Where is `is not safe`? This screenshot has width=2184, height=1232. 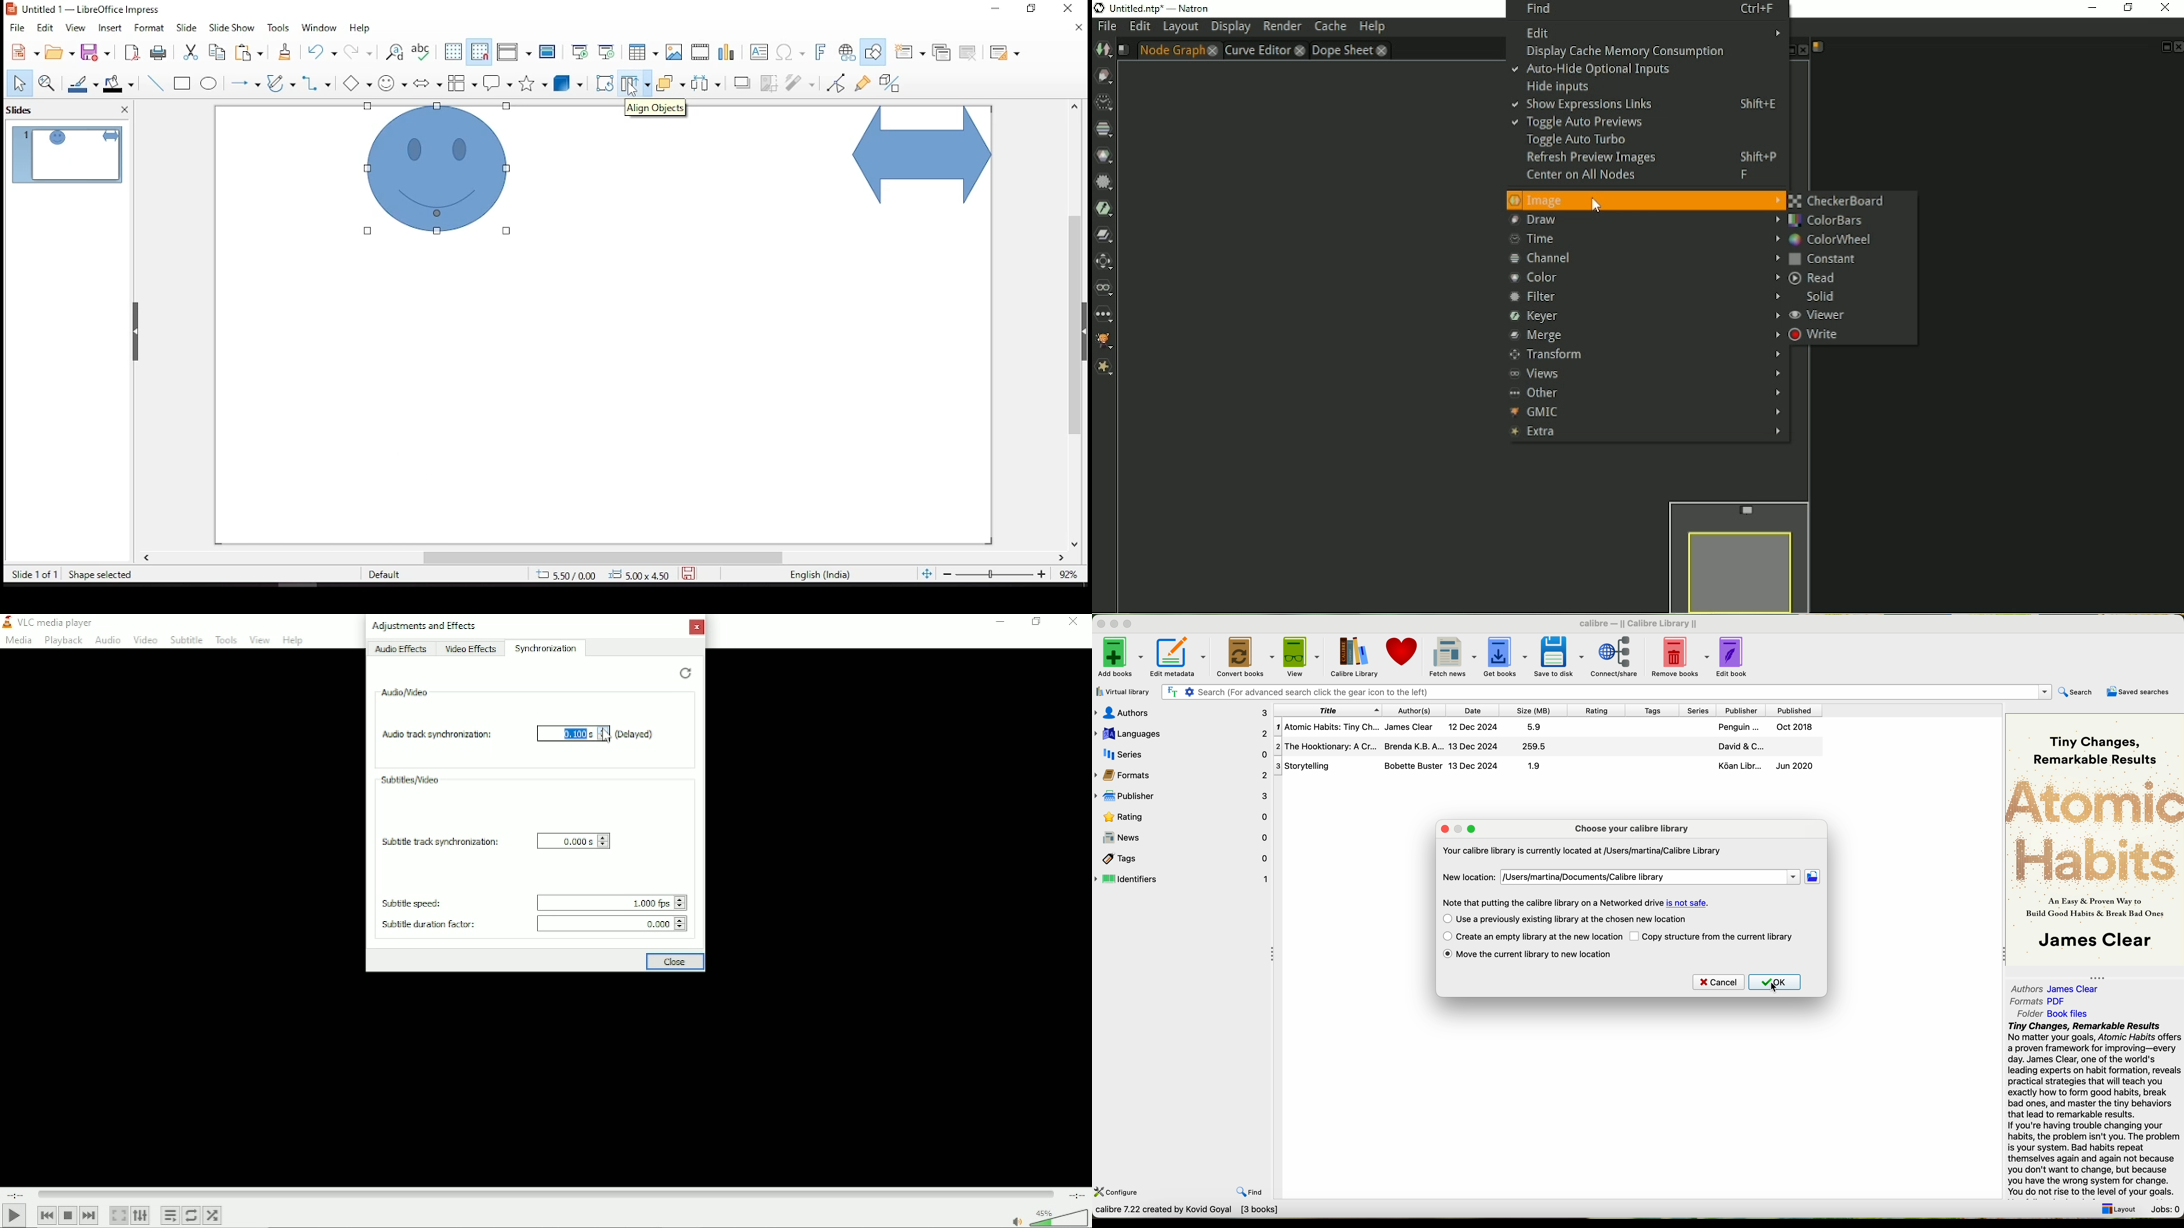
is not safe is located at coordinates (1687, 903).